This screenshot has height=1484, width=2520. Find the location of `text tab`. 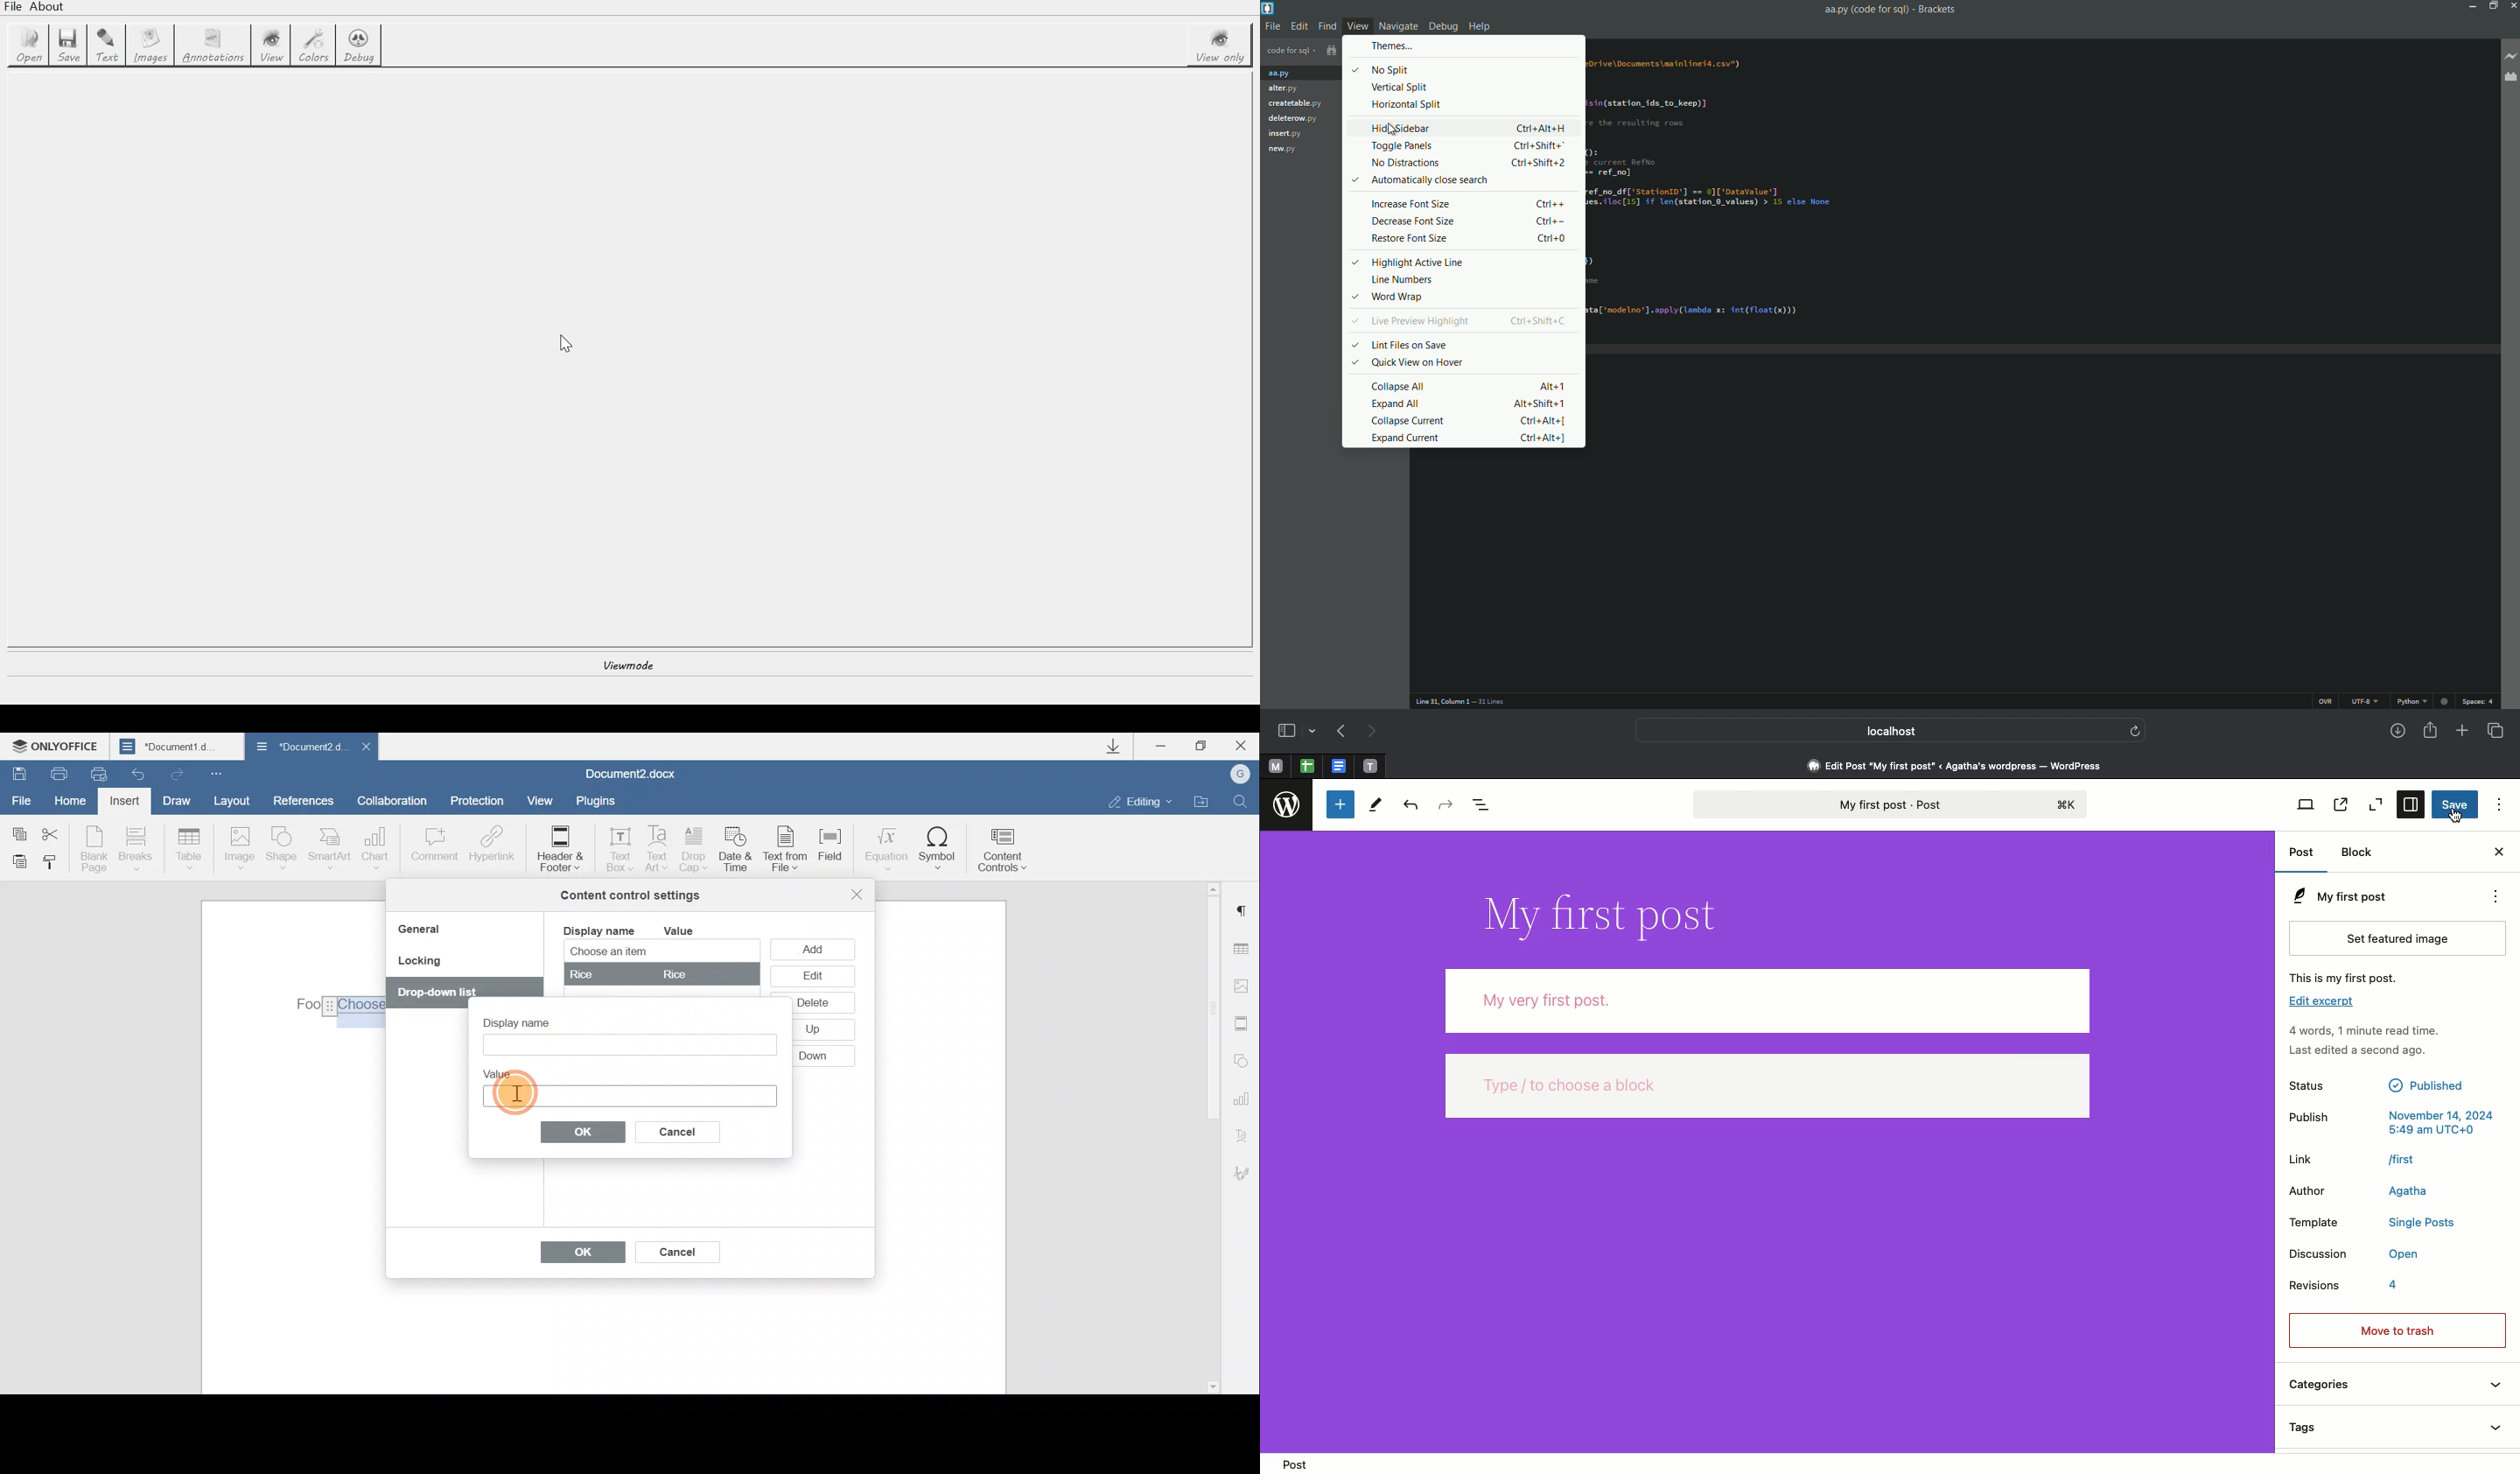

text tab is located at coordinates (1370, 762).